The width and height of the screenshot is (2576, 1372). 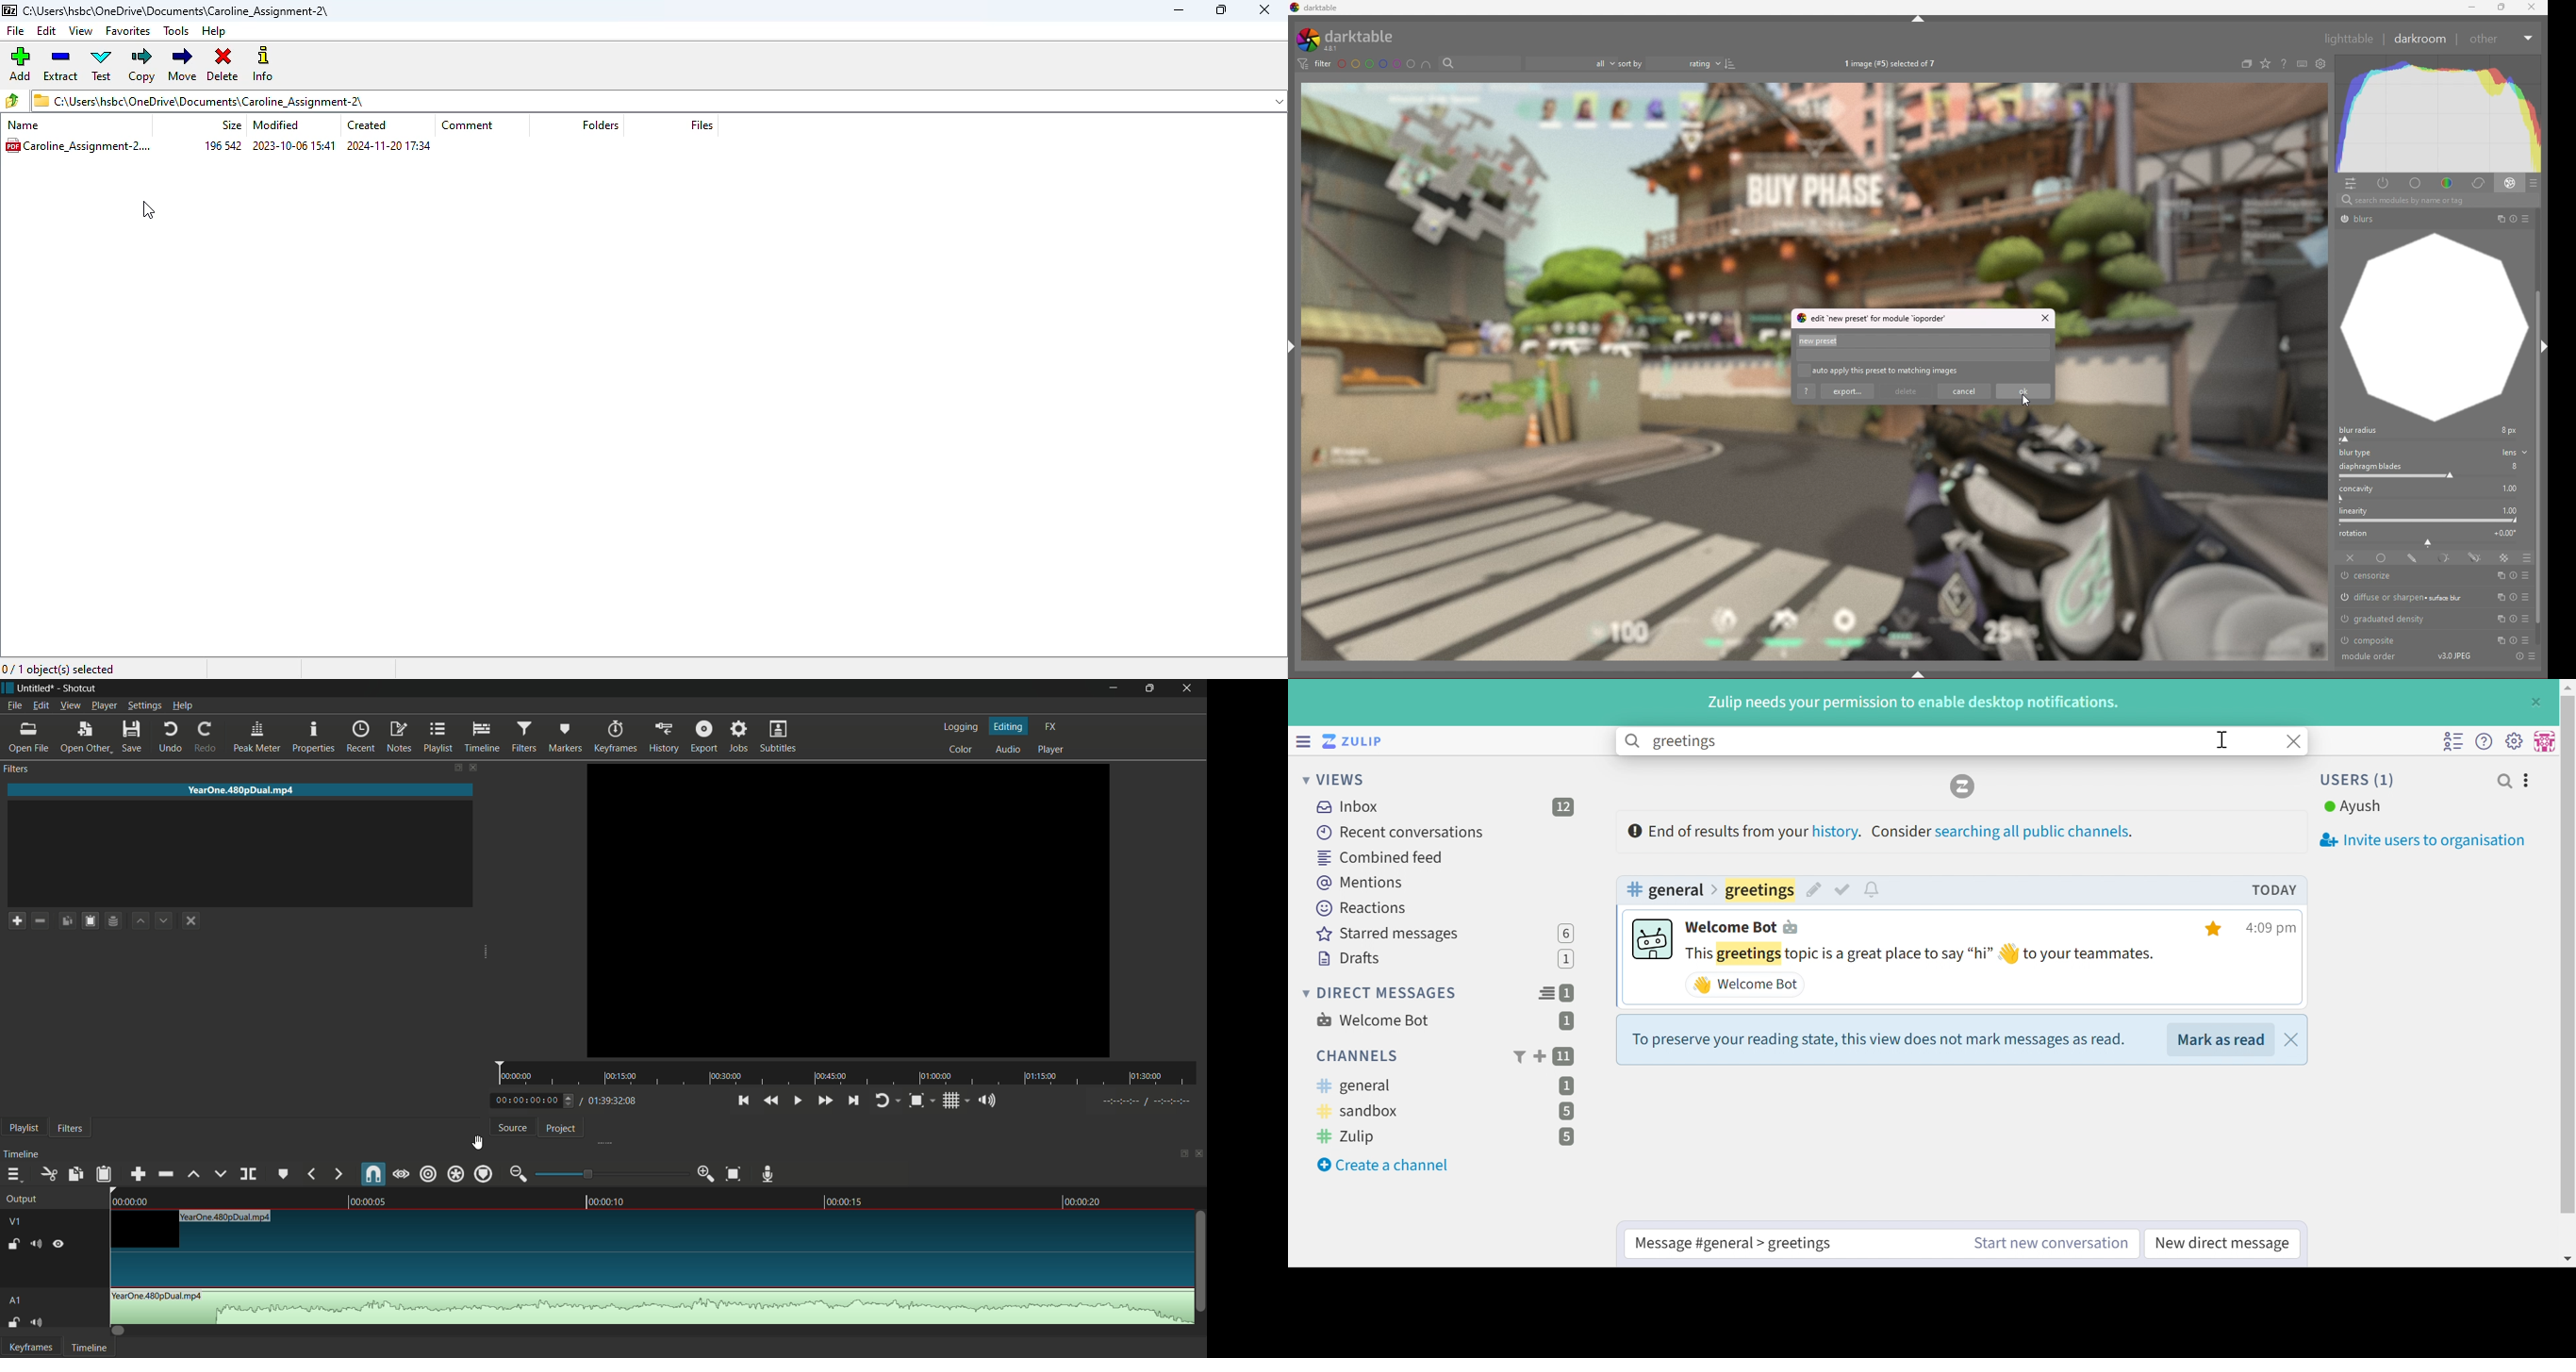 I want to click on Files, so click(x=707, y=125).